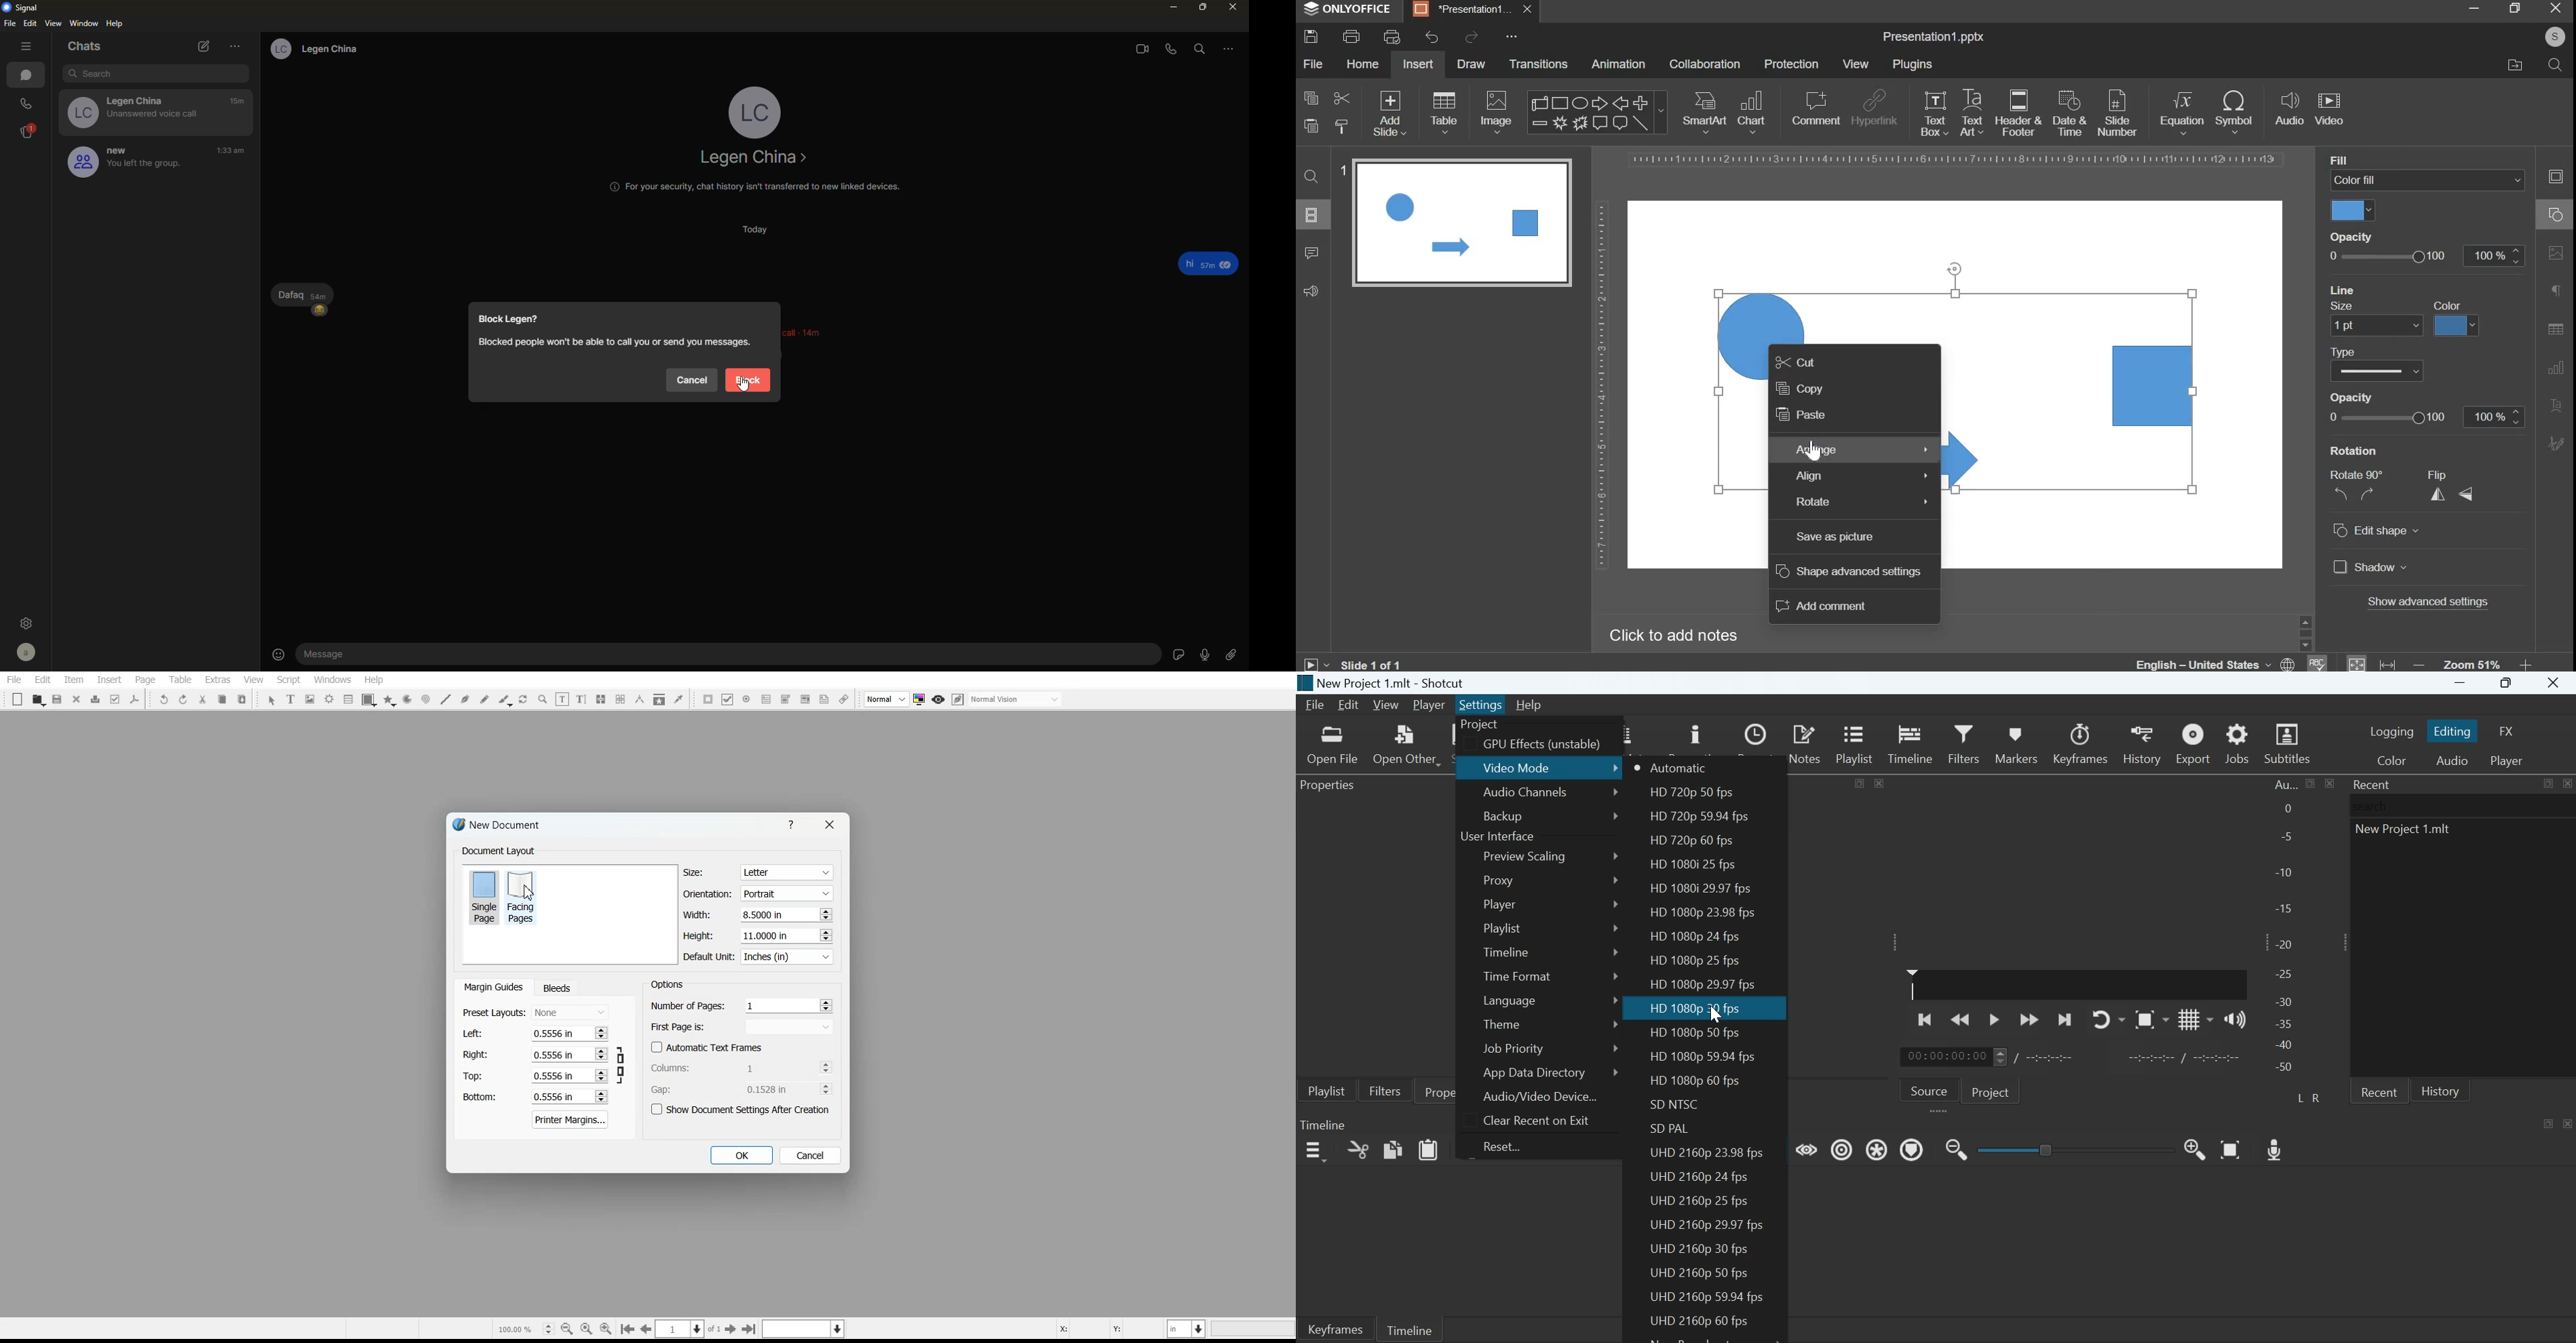  Describe the element at coordinates (2052, 1057) in the screenshot. I see `Duration` at that location.